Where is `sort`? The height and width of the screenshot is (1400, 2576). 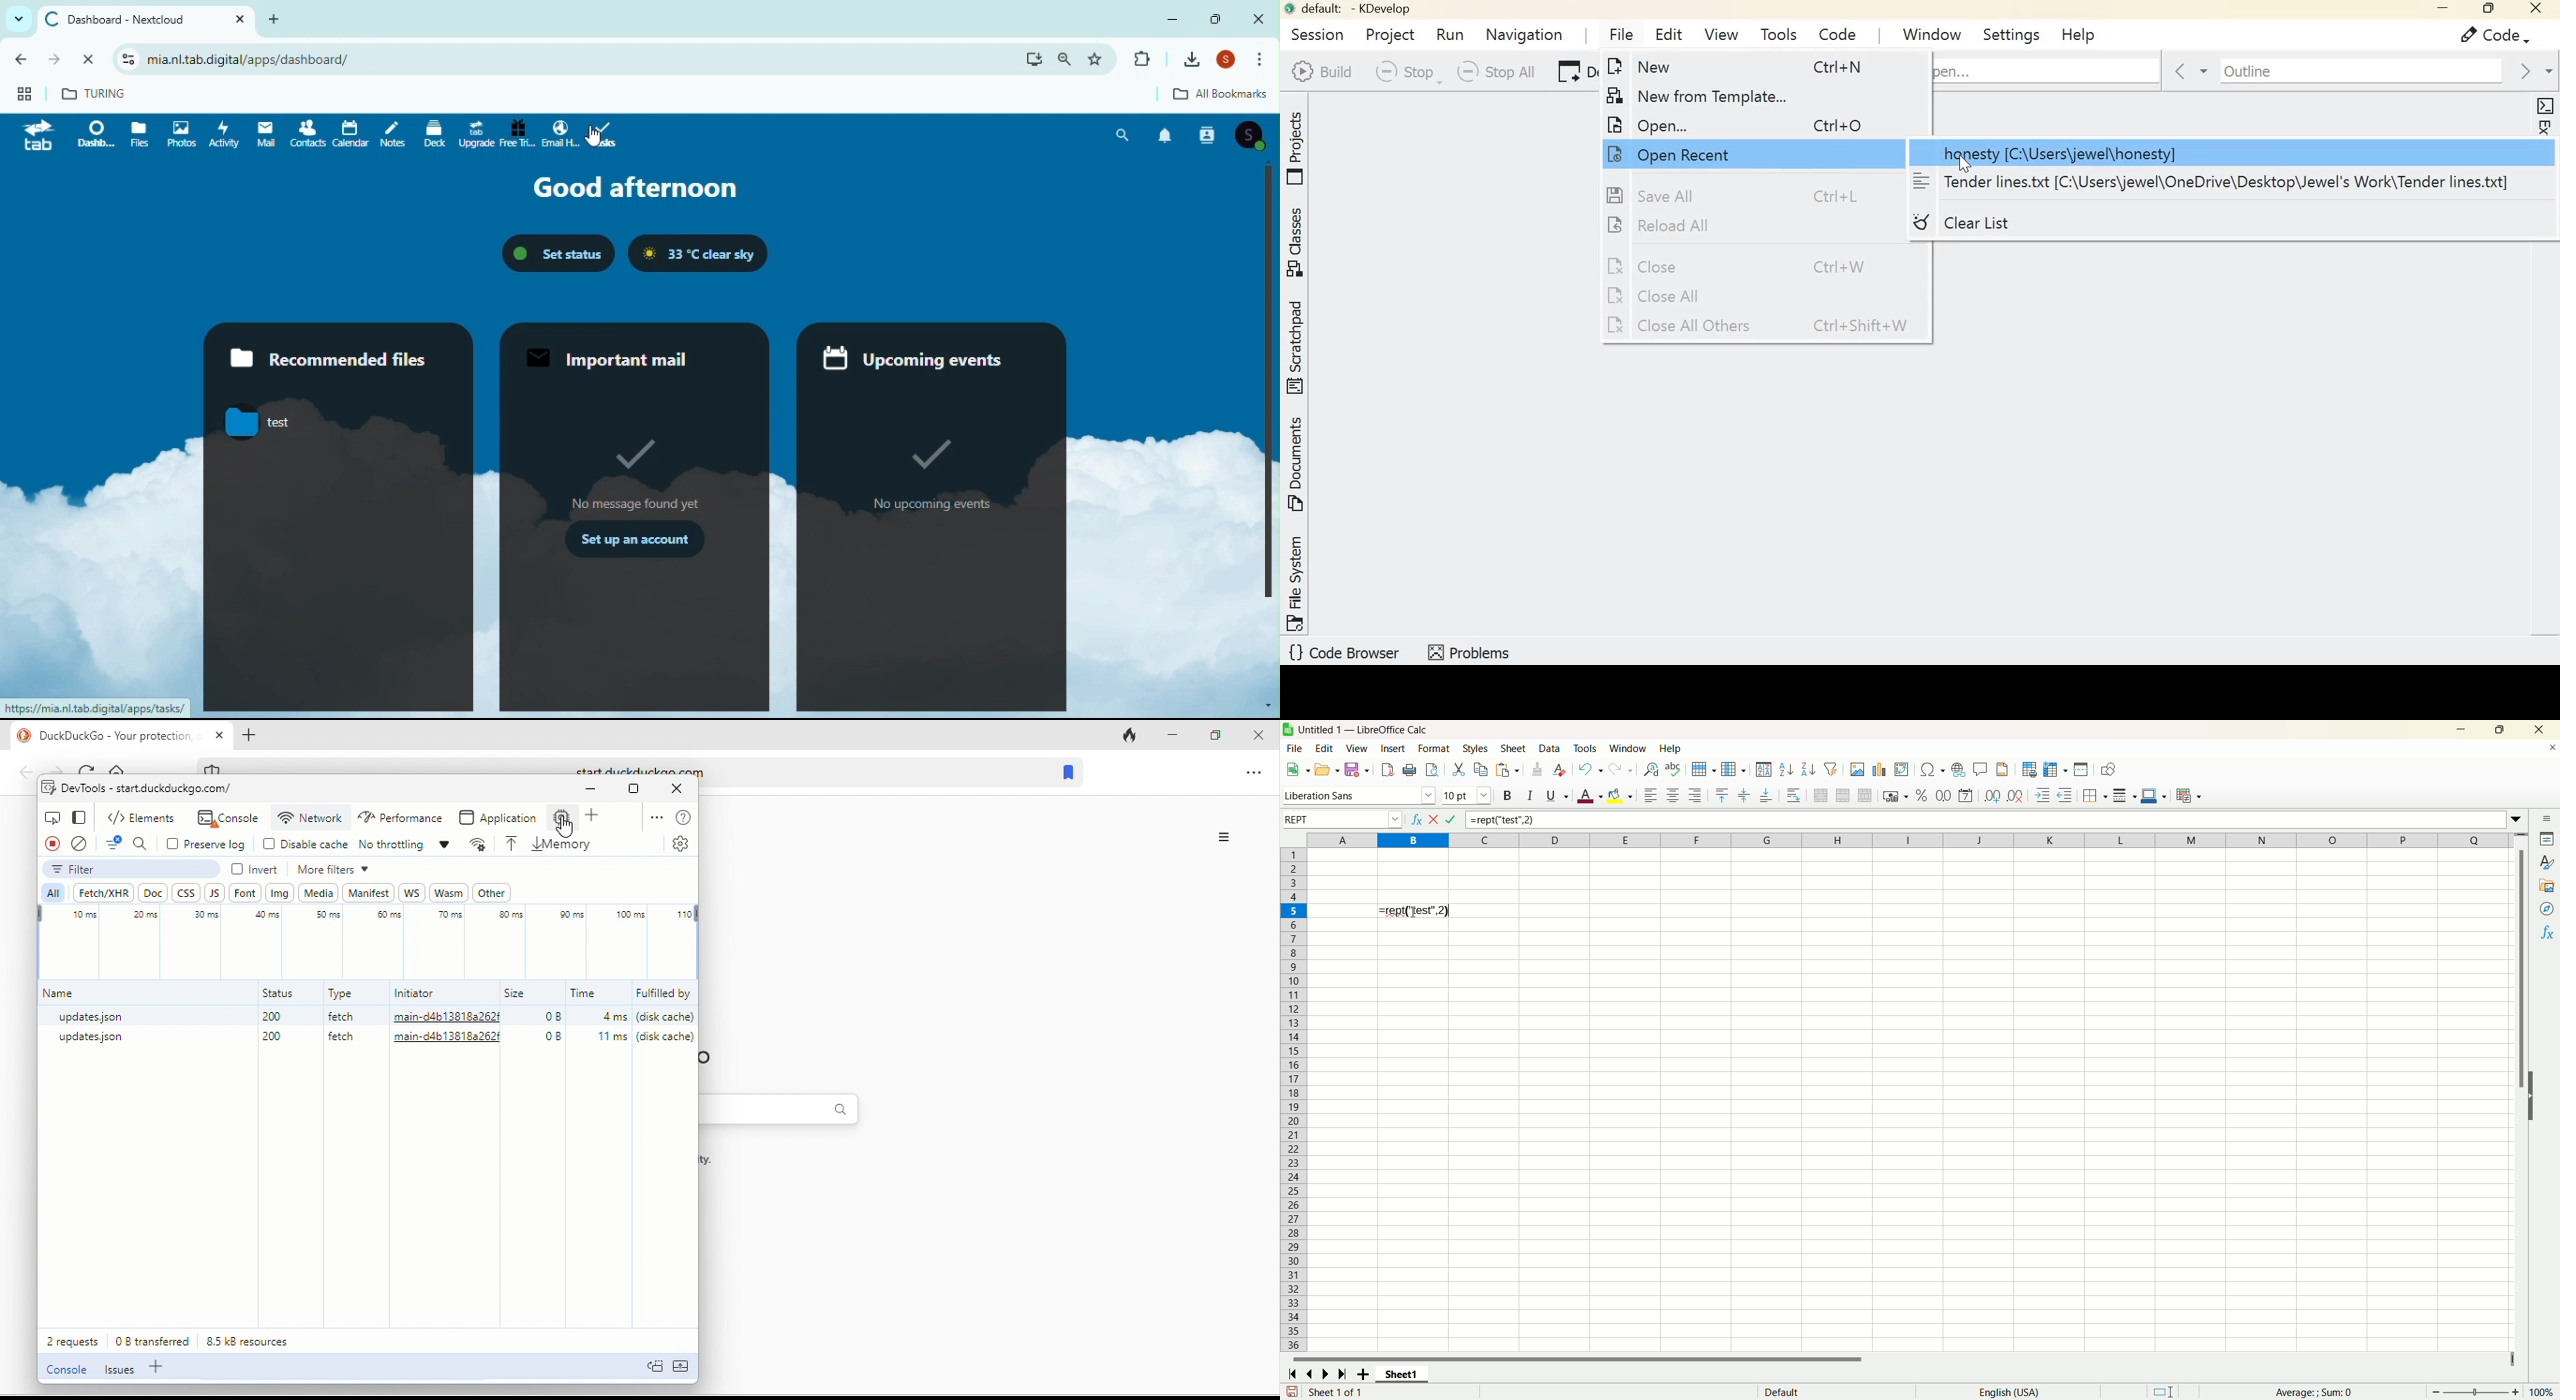
sort is located at coordinates (1763, 769).